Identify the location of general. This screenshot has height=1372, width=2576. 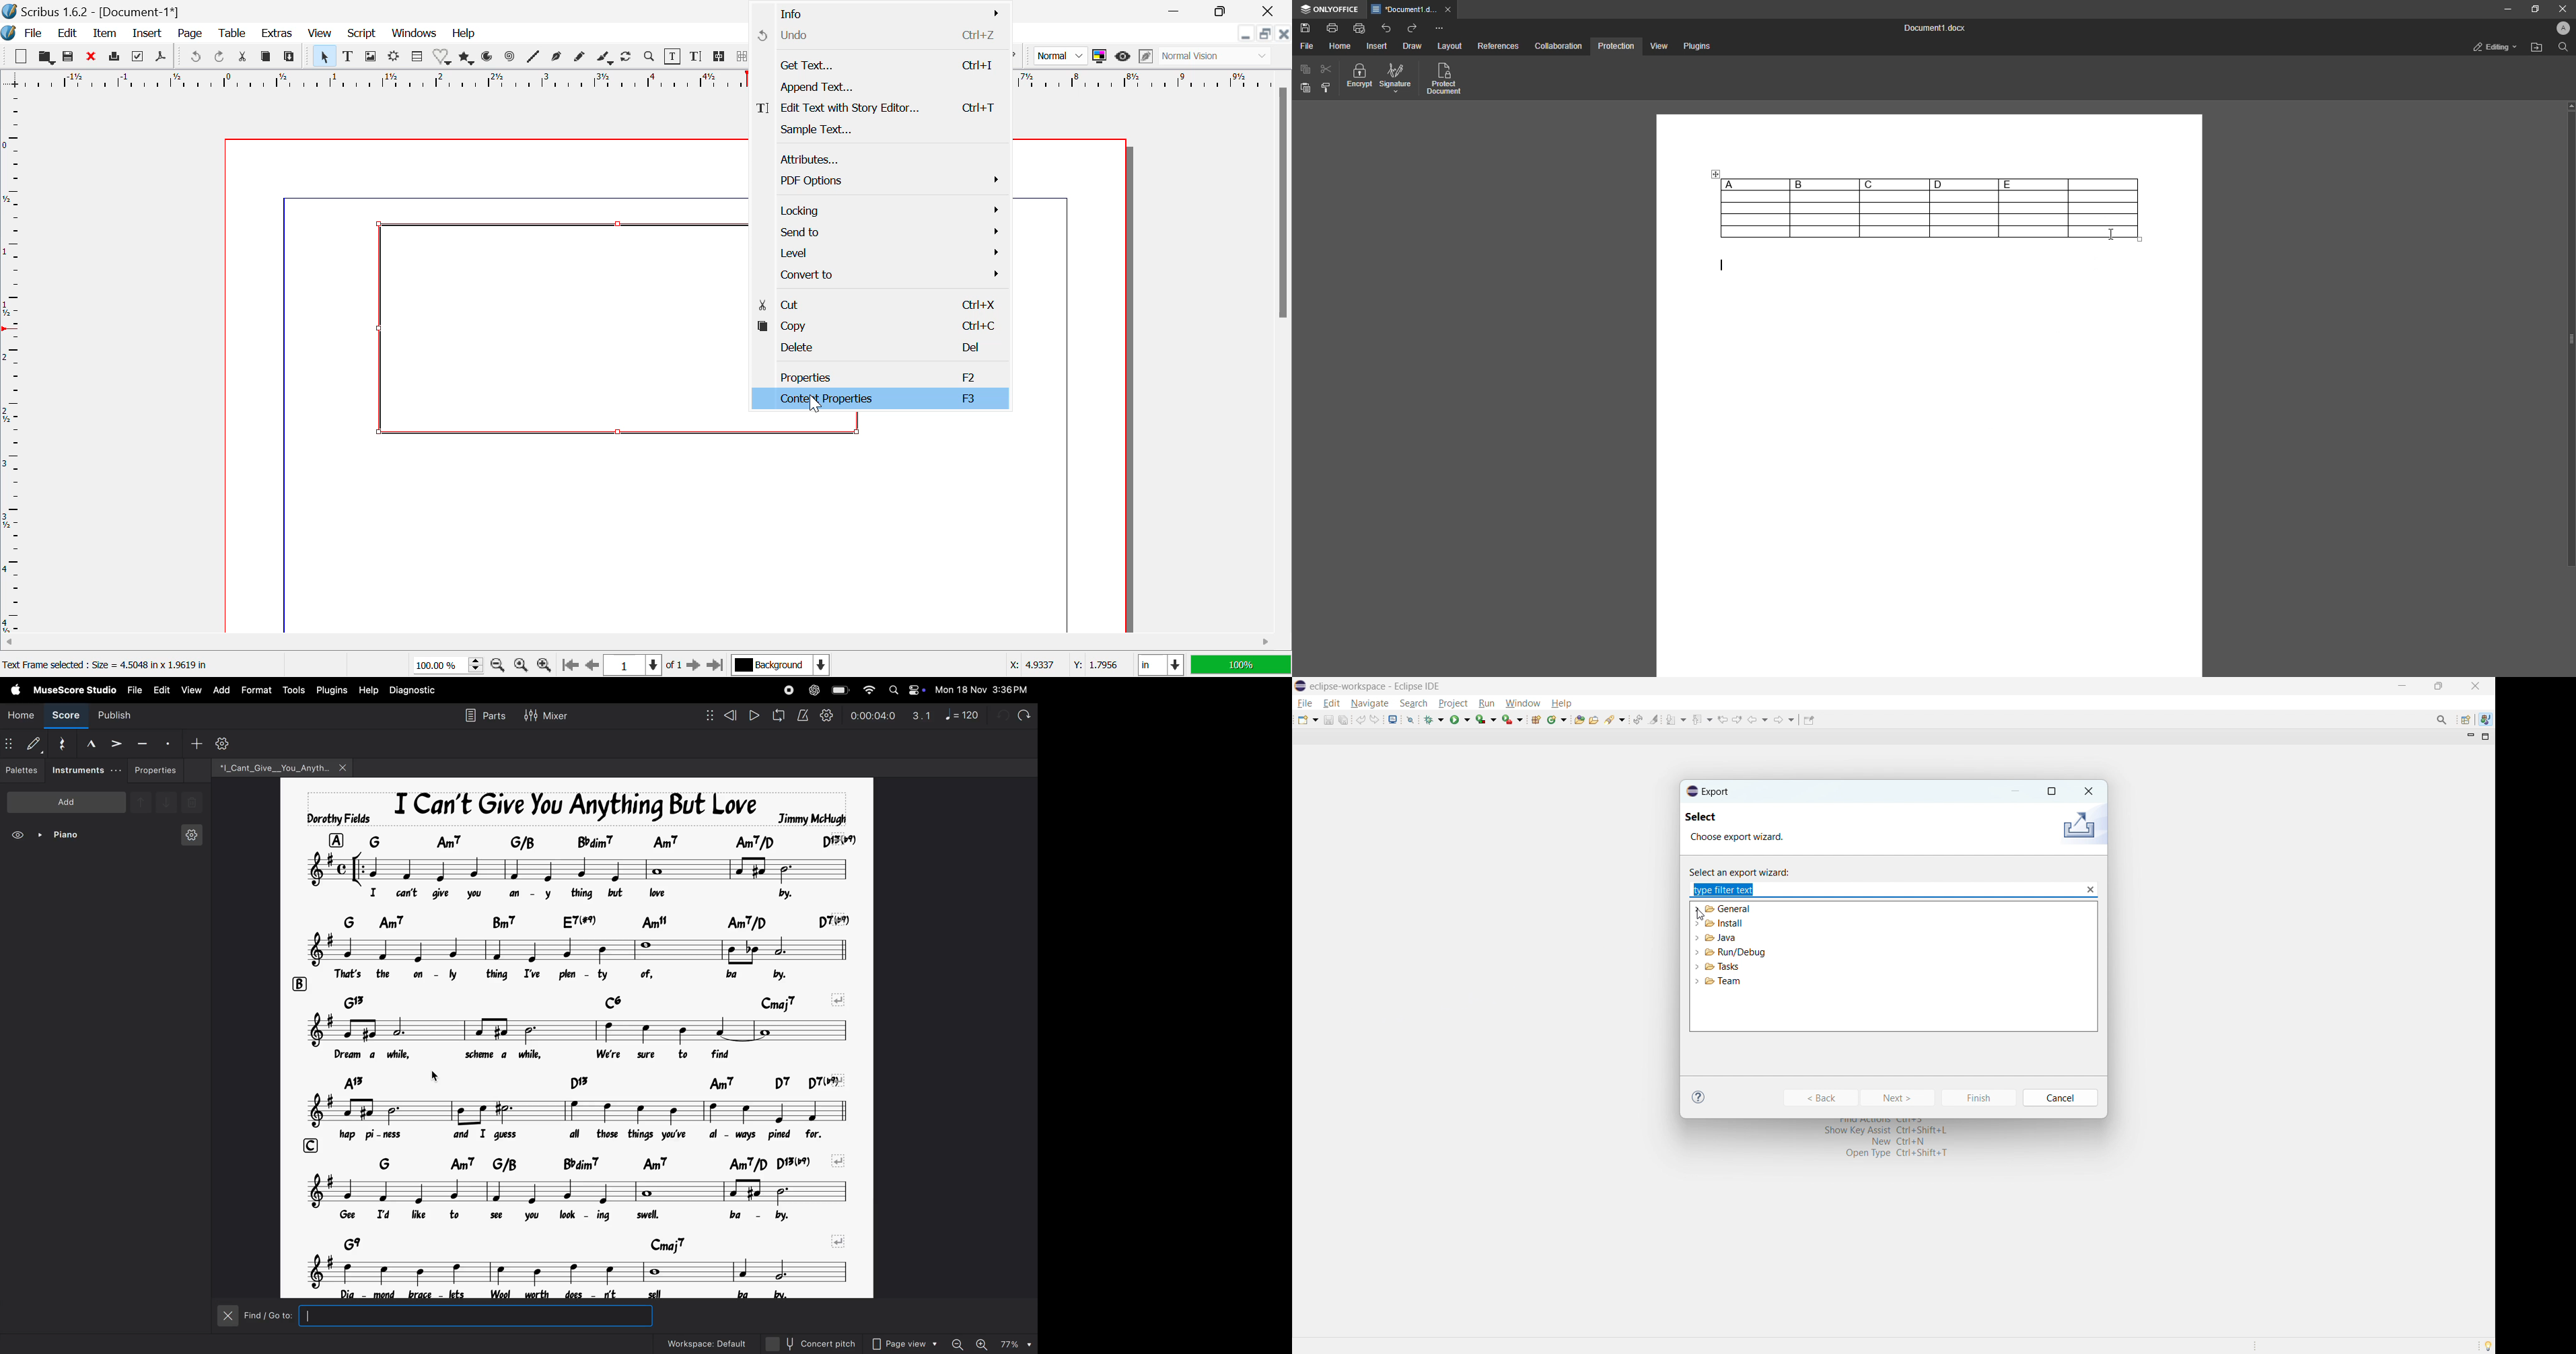
(1730, 909).